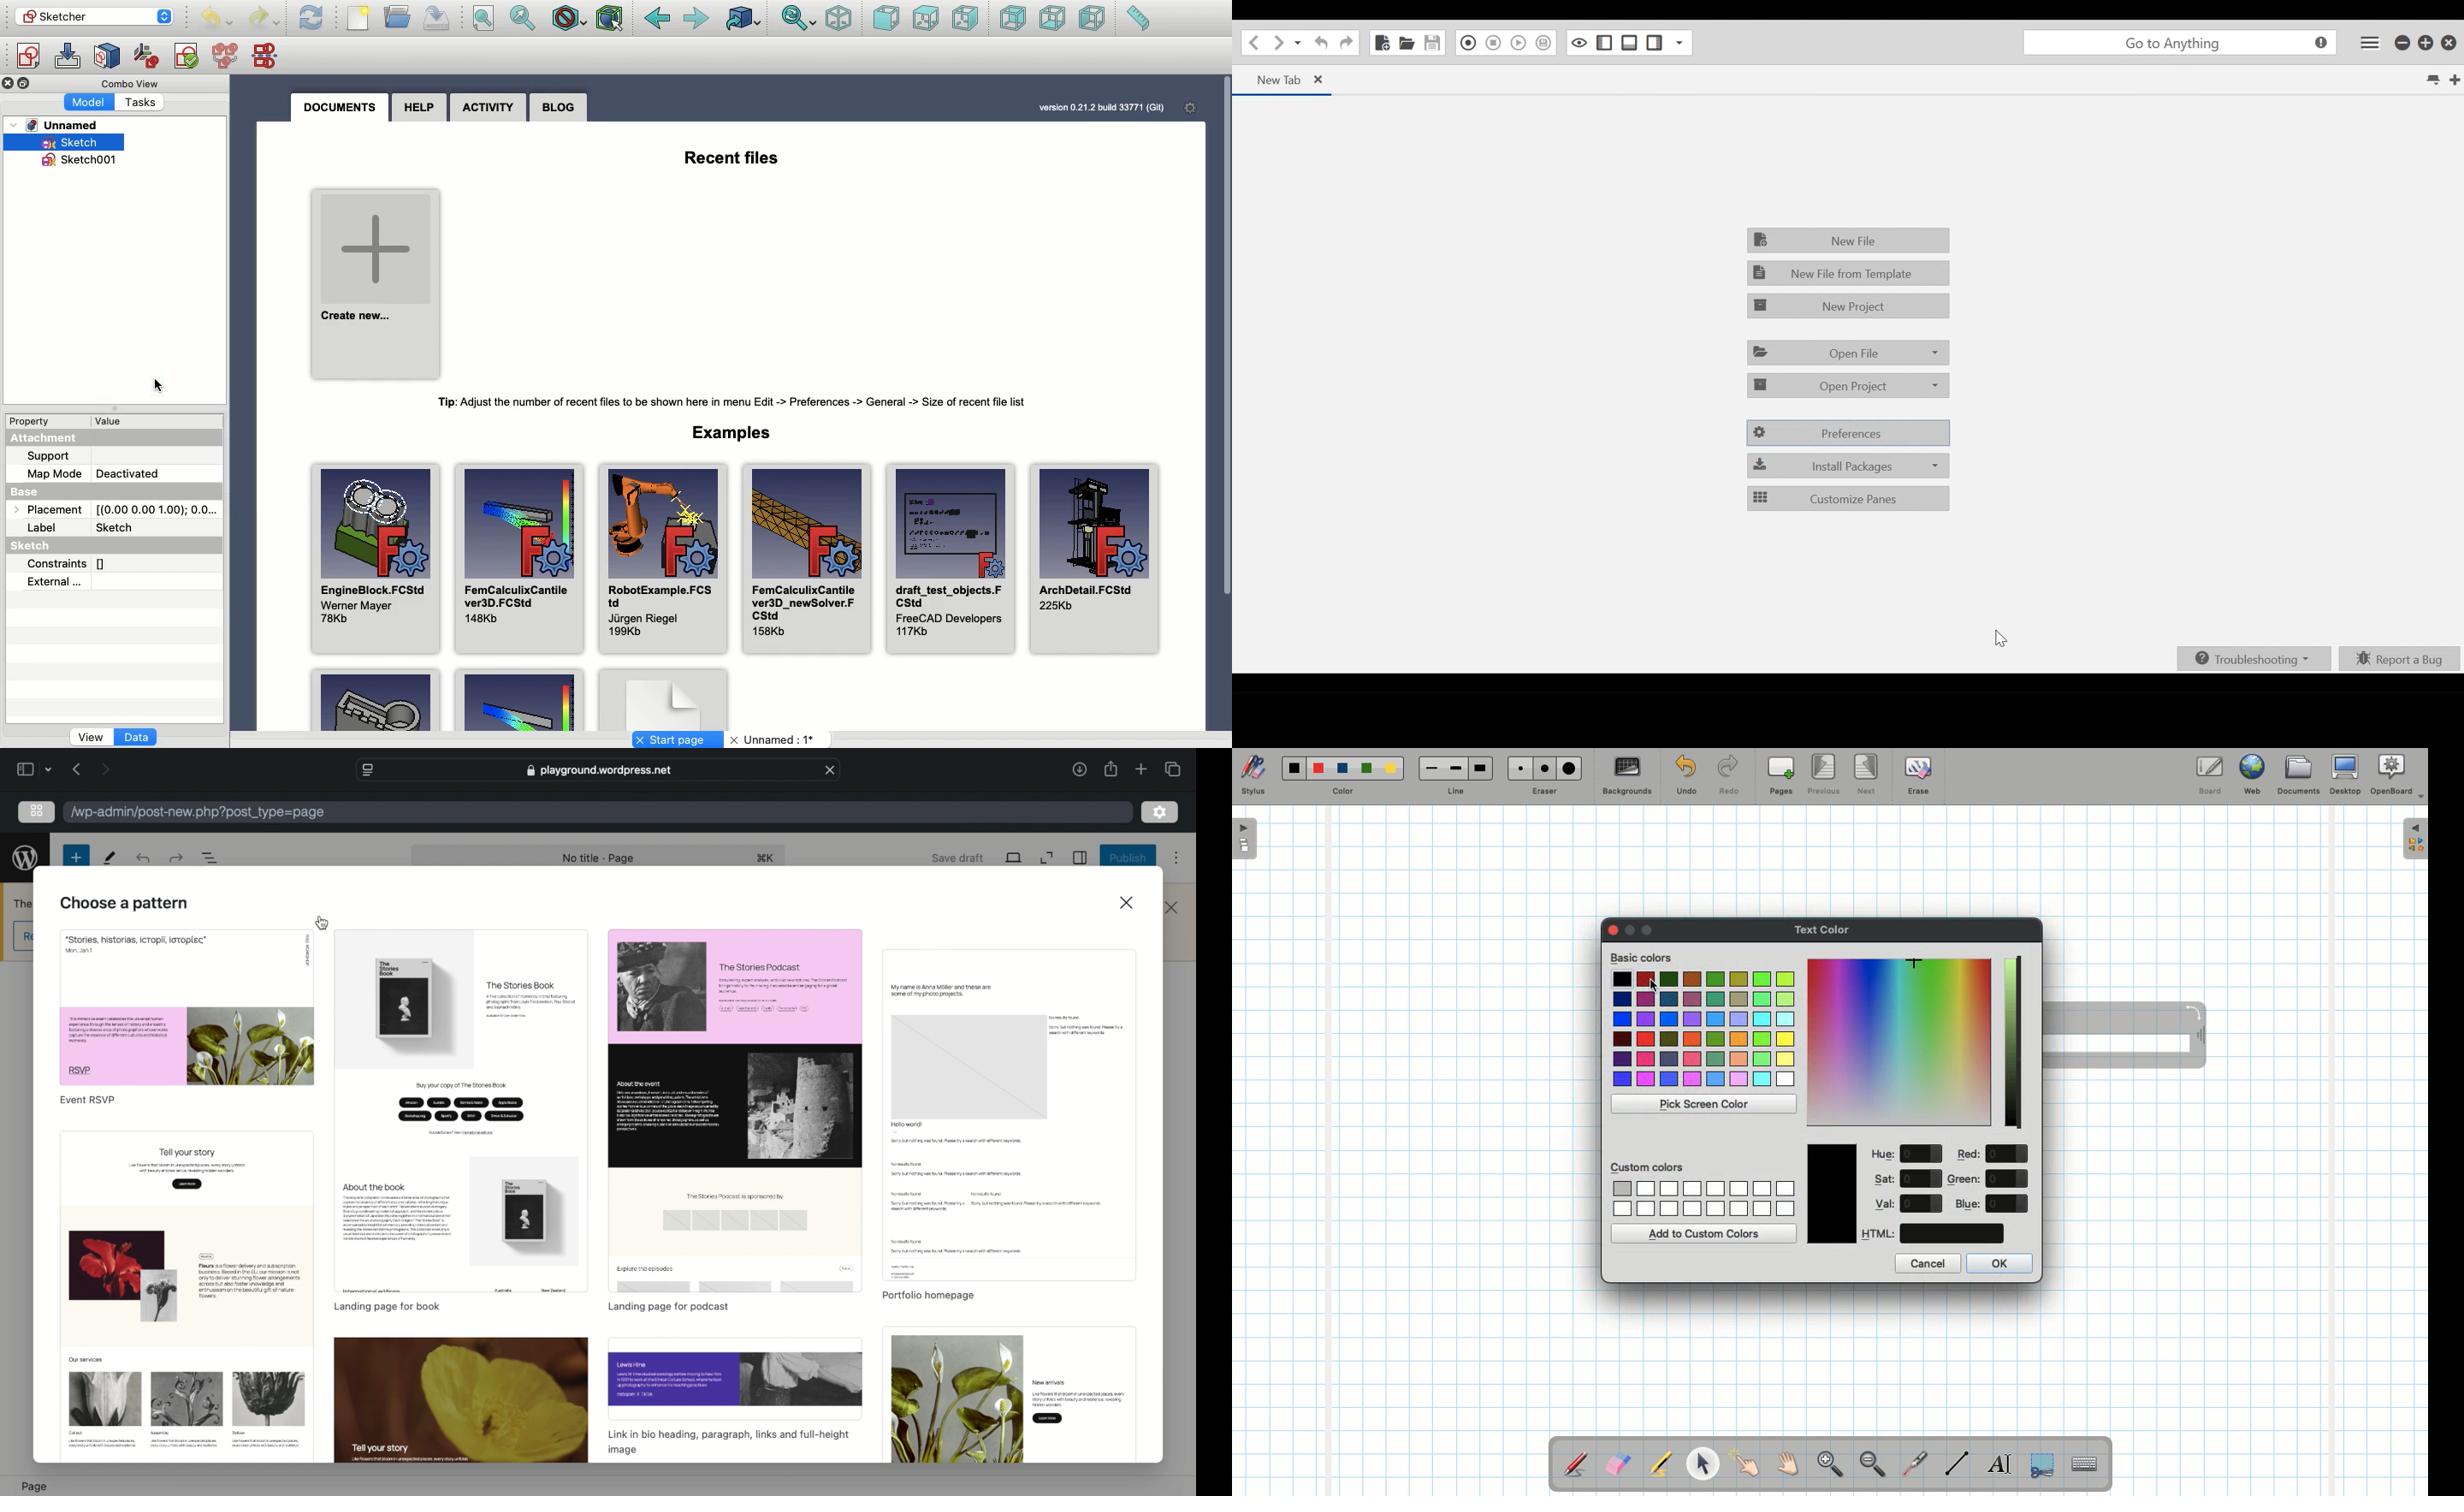  Describe the element at coordinates (735, 1378) in the screenshot. I see `preview` at that location.